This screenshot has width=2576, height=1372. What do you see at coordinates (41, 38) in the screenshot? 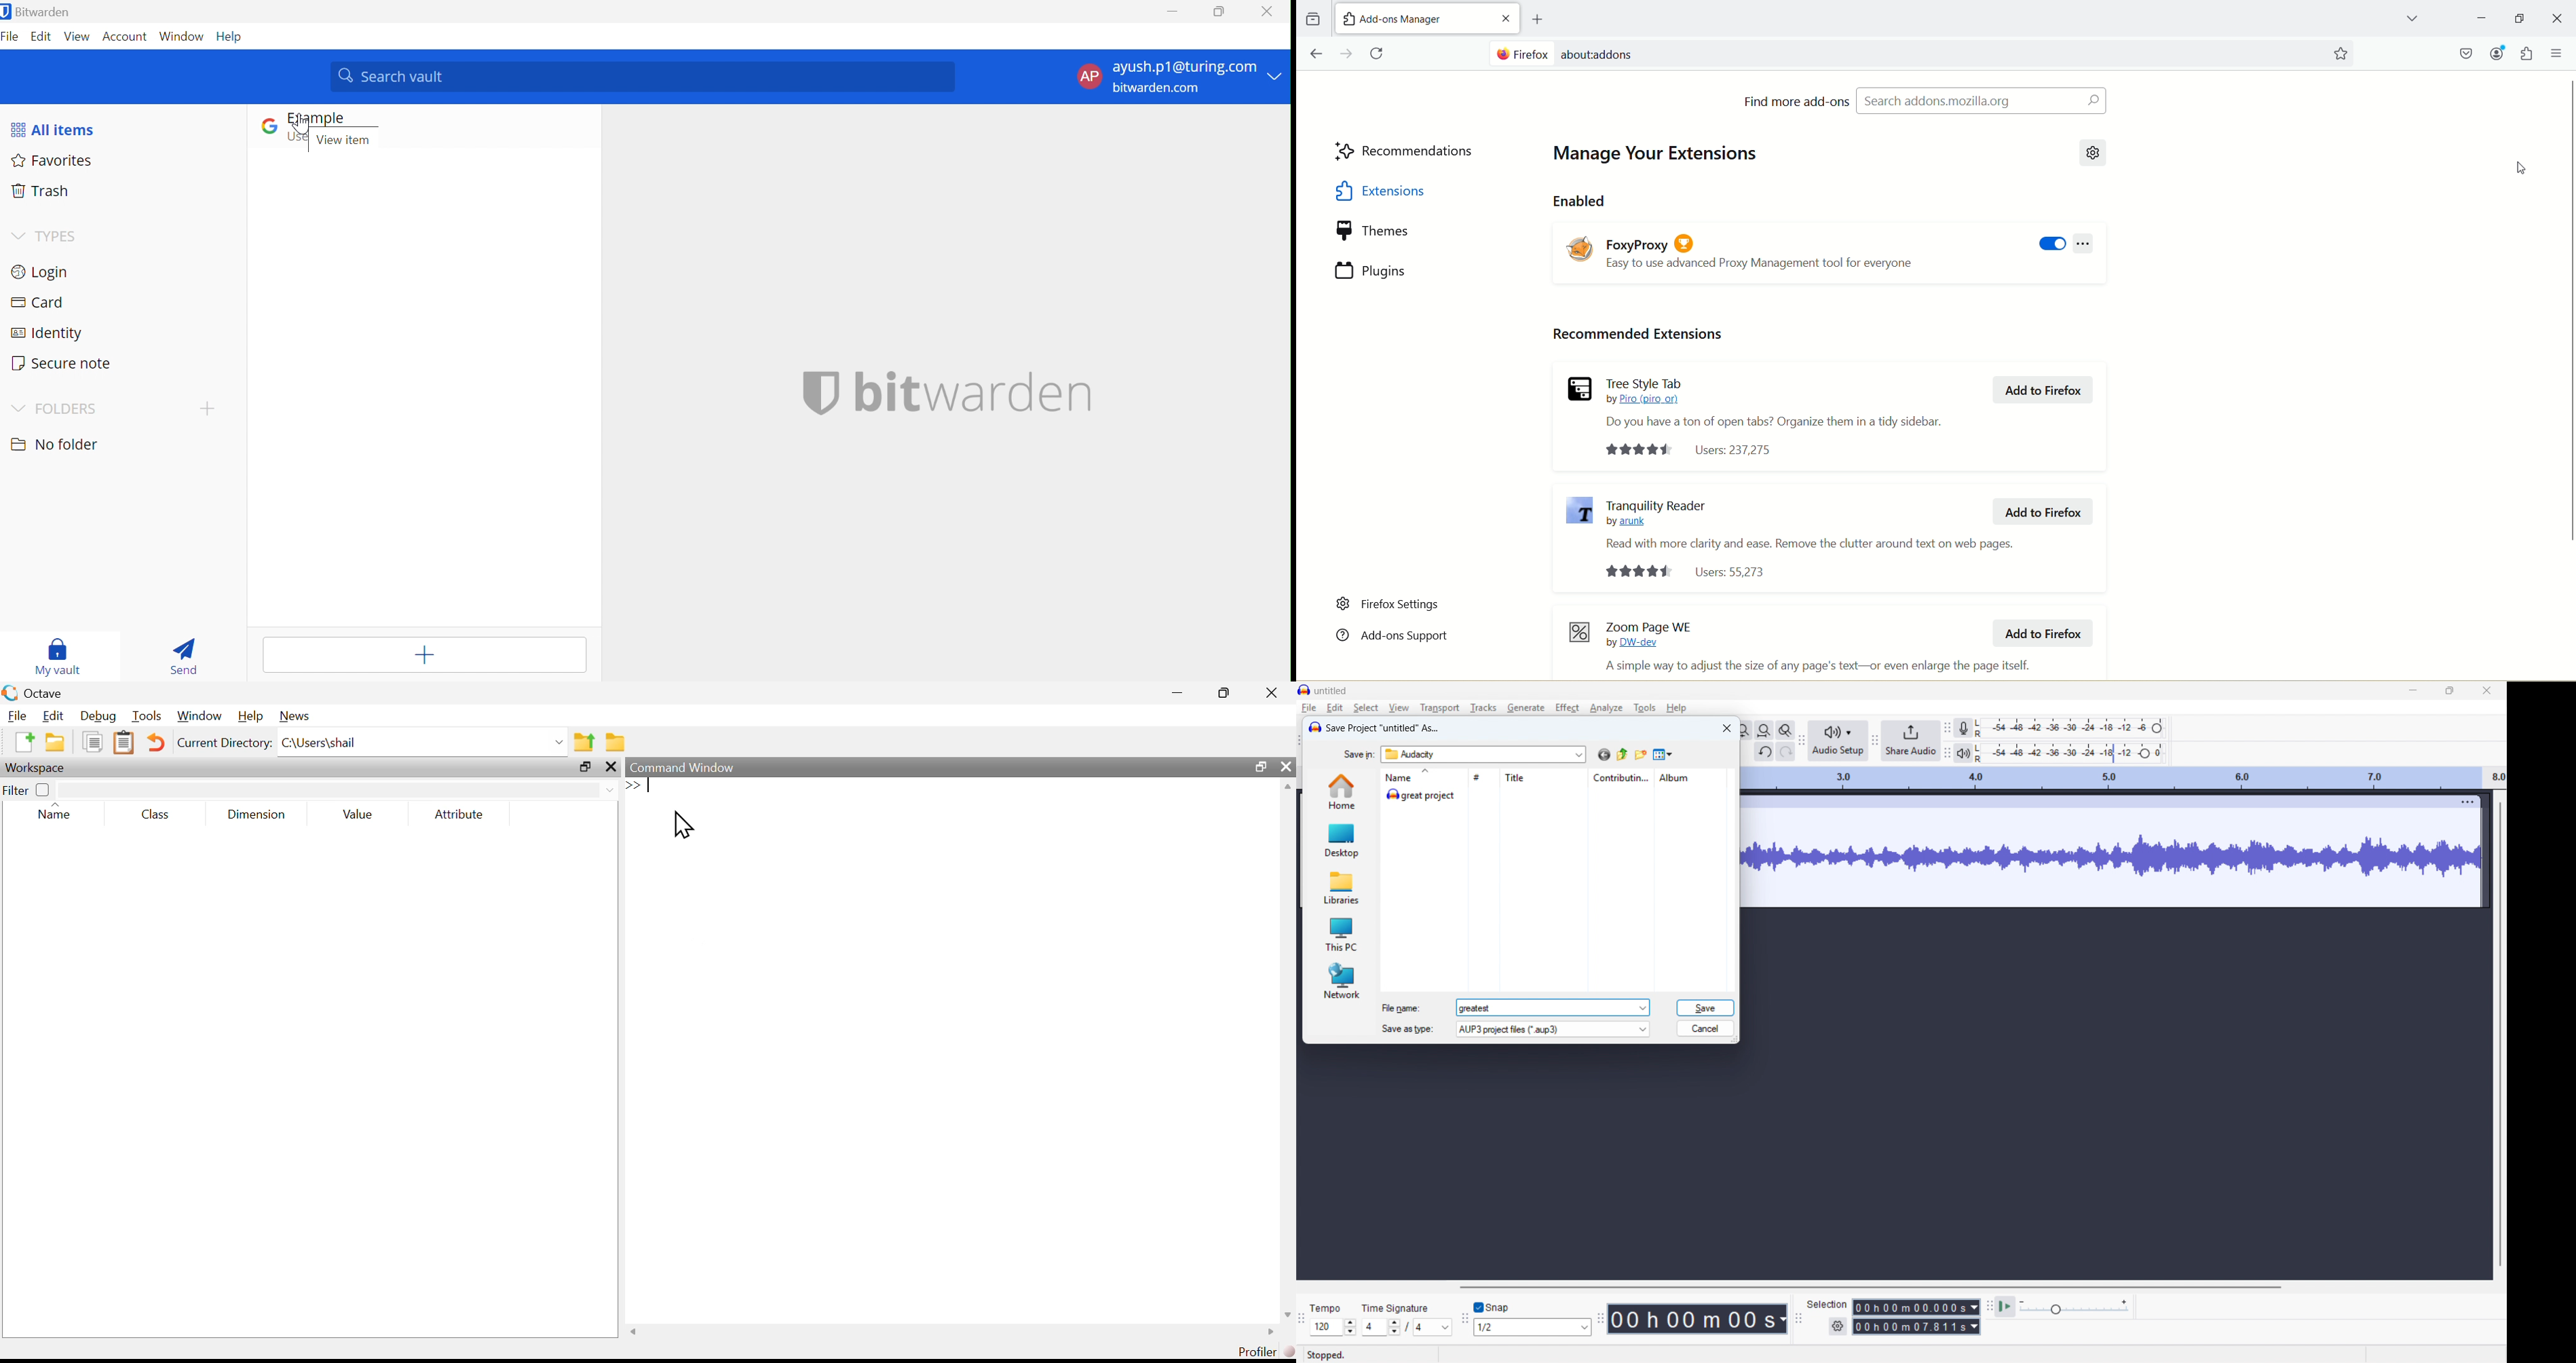
I see `Edit` at bounding box center [41, 38].